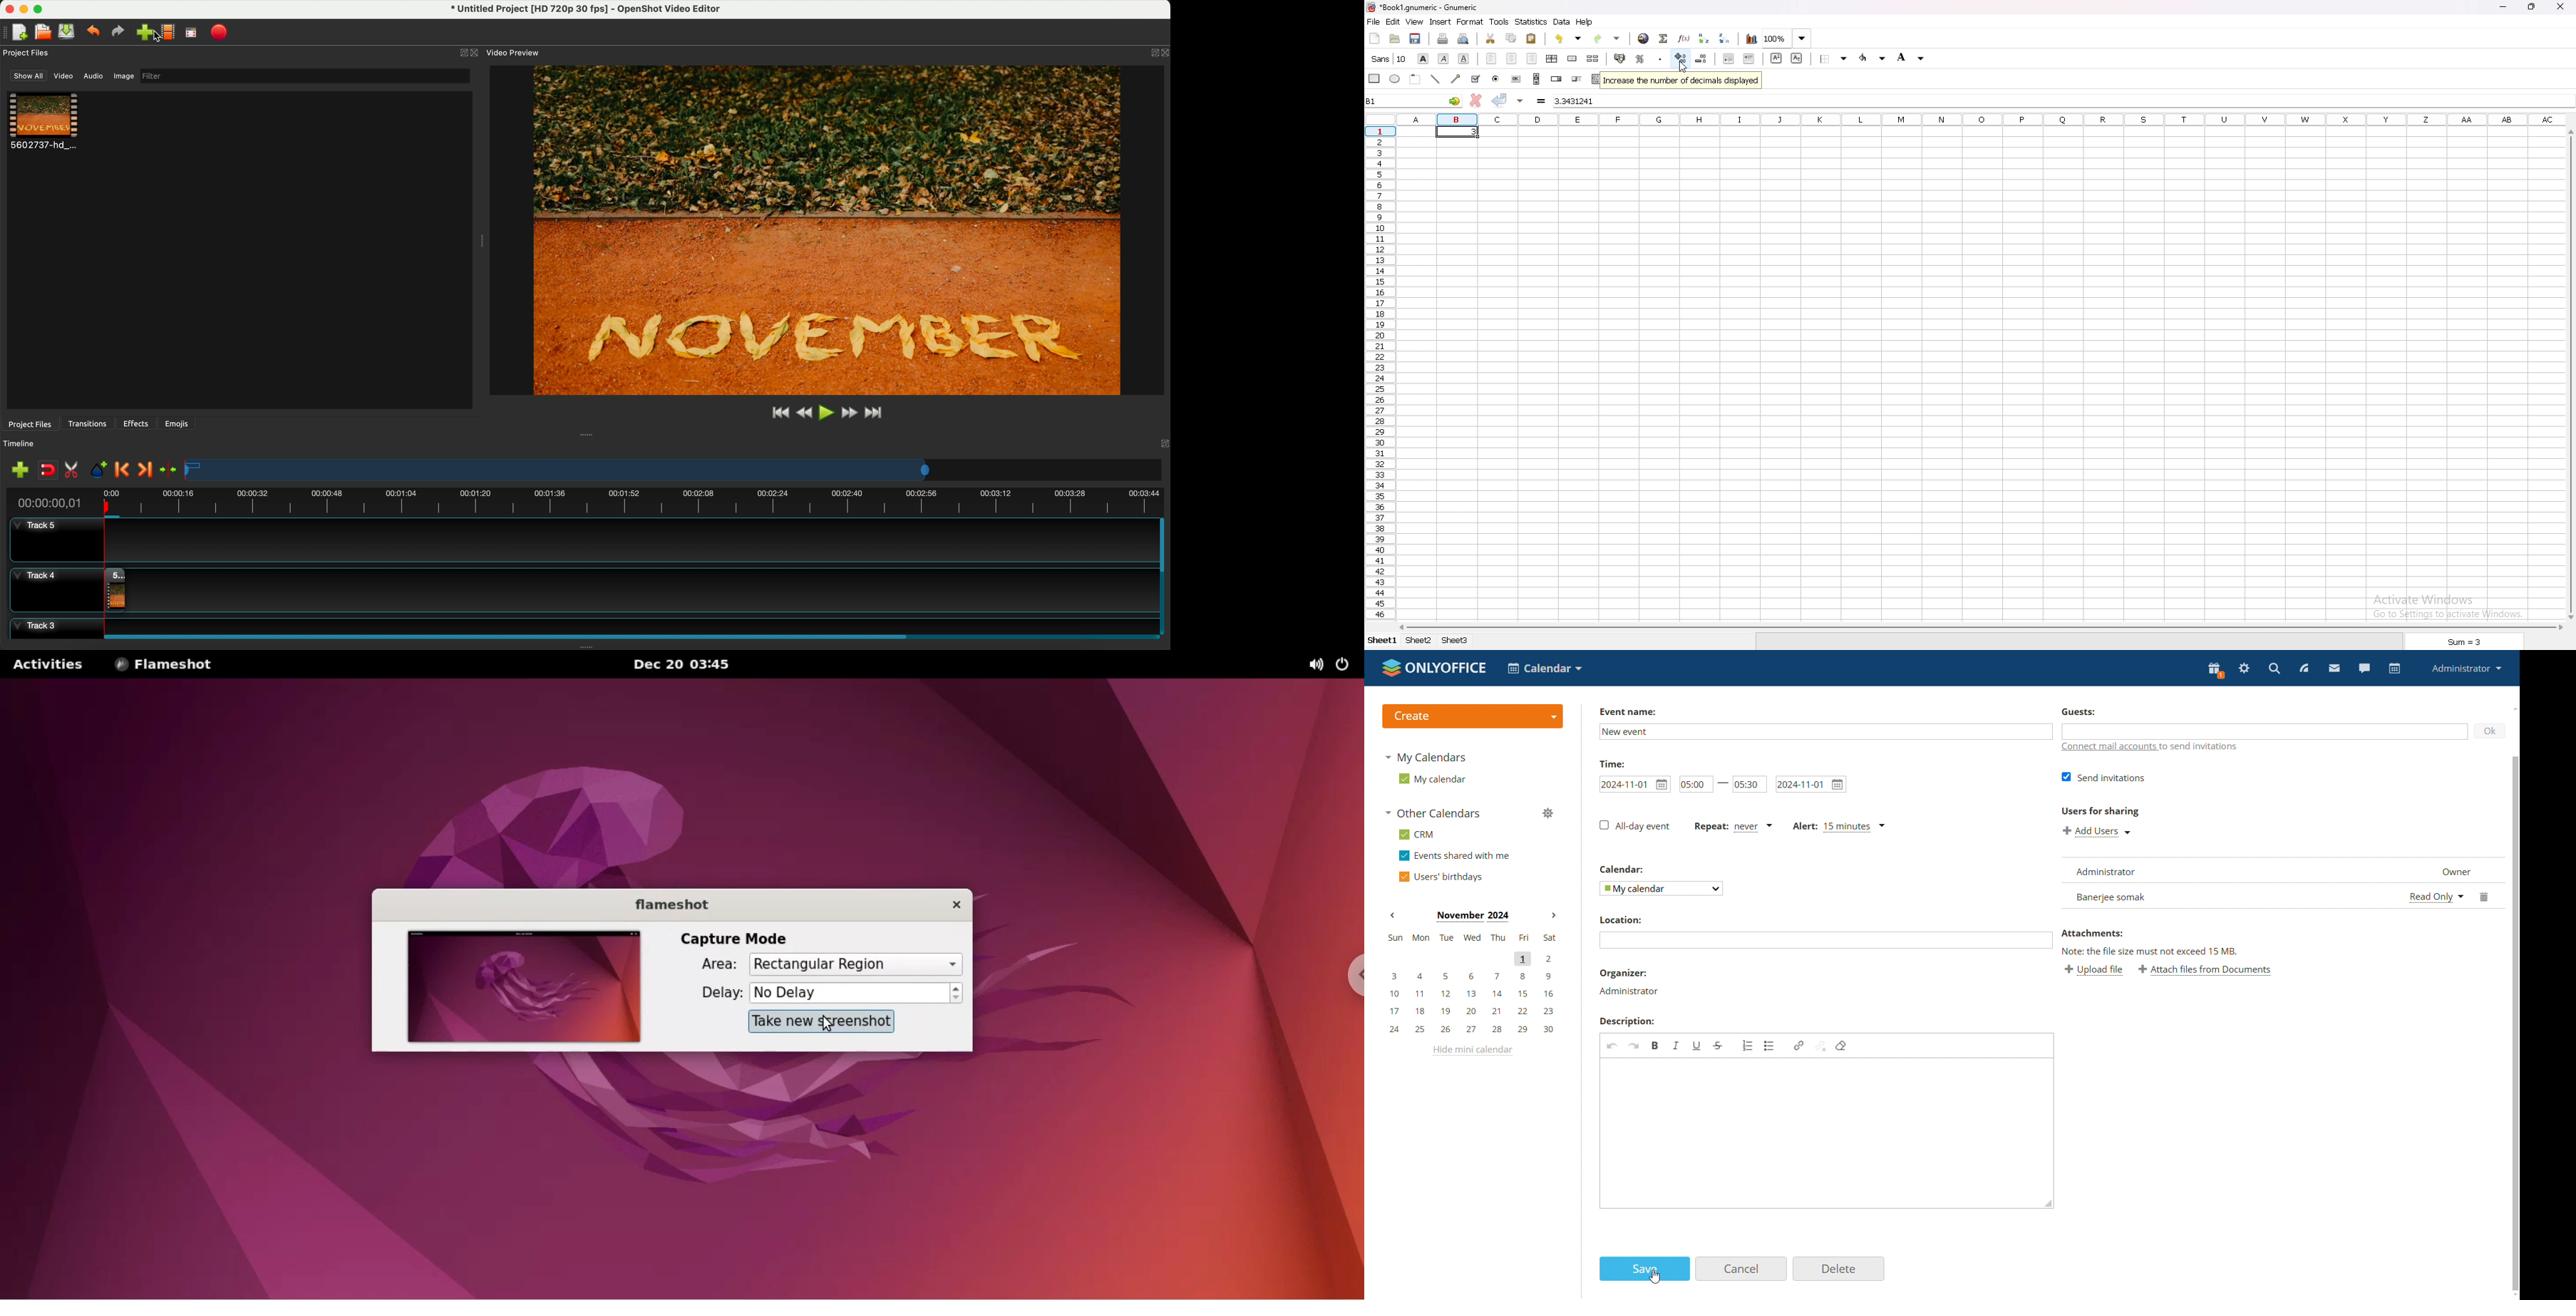 The height and width of the screenshot is (1316, 2576). Describe the element at coordinates (1512, 58) in the screenshot. I see `center` at that location.